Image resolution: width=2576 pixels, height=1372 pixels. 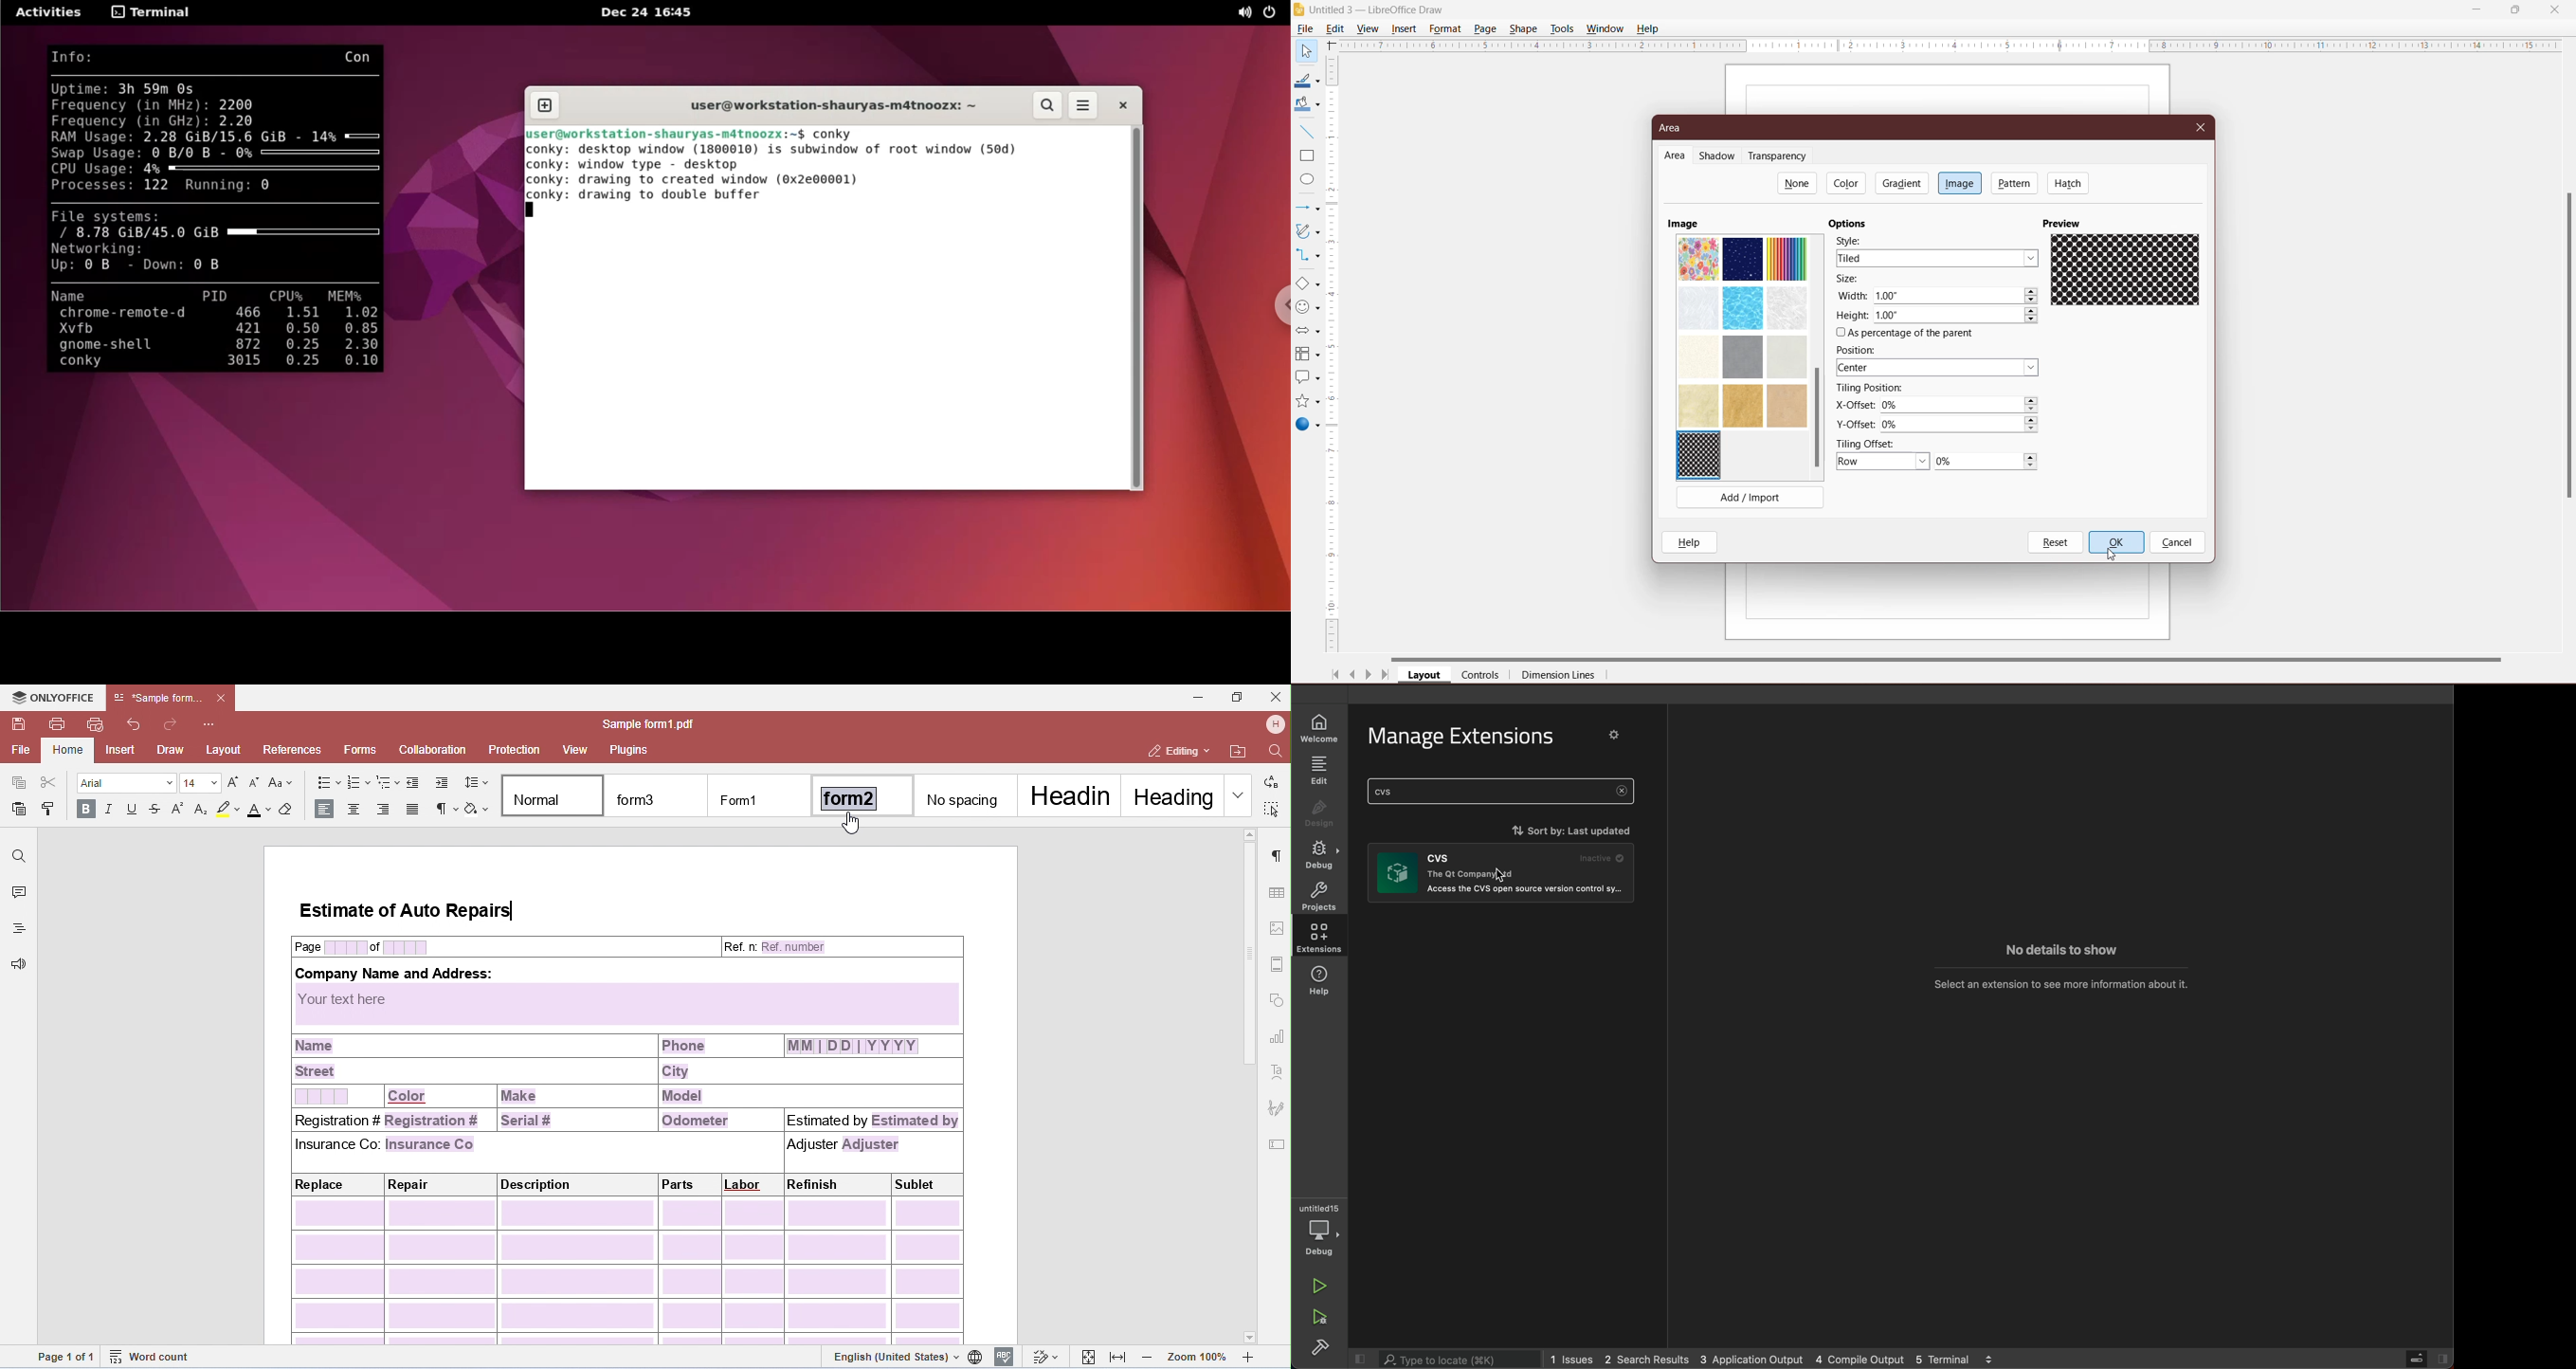 What do you see at coordinates (1780, 156) in the screenshot?
I see `Transparency` at bounding box center [1780, 156].